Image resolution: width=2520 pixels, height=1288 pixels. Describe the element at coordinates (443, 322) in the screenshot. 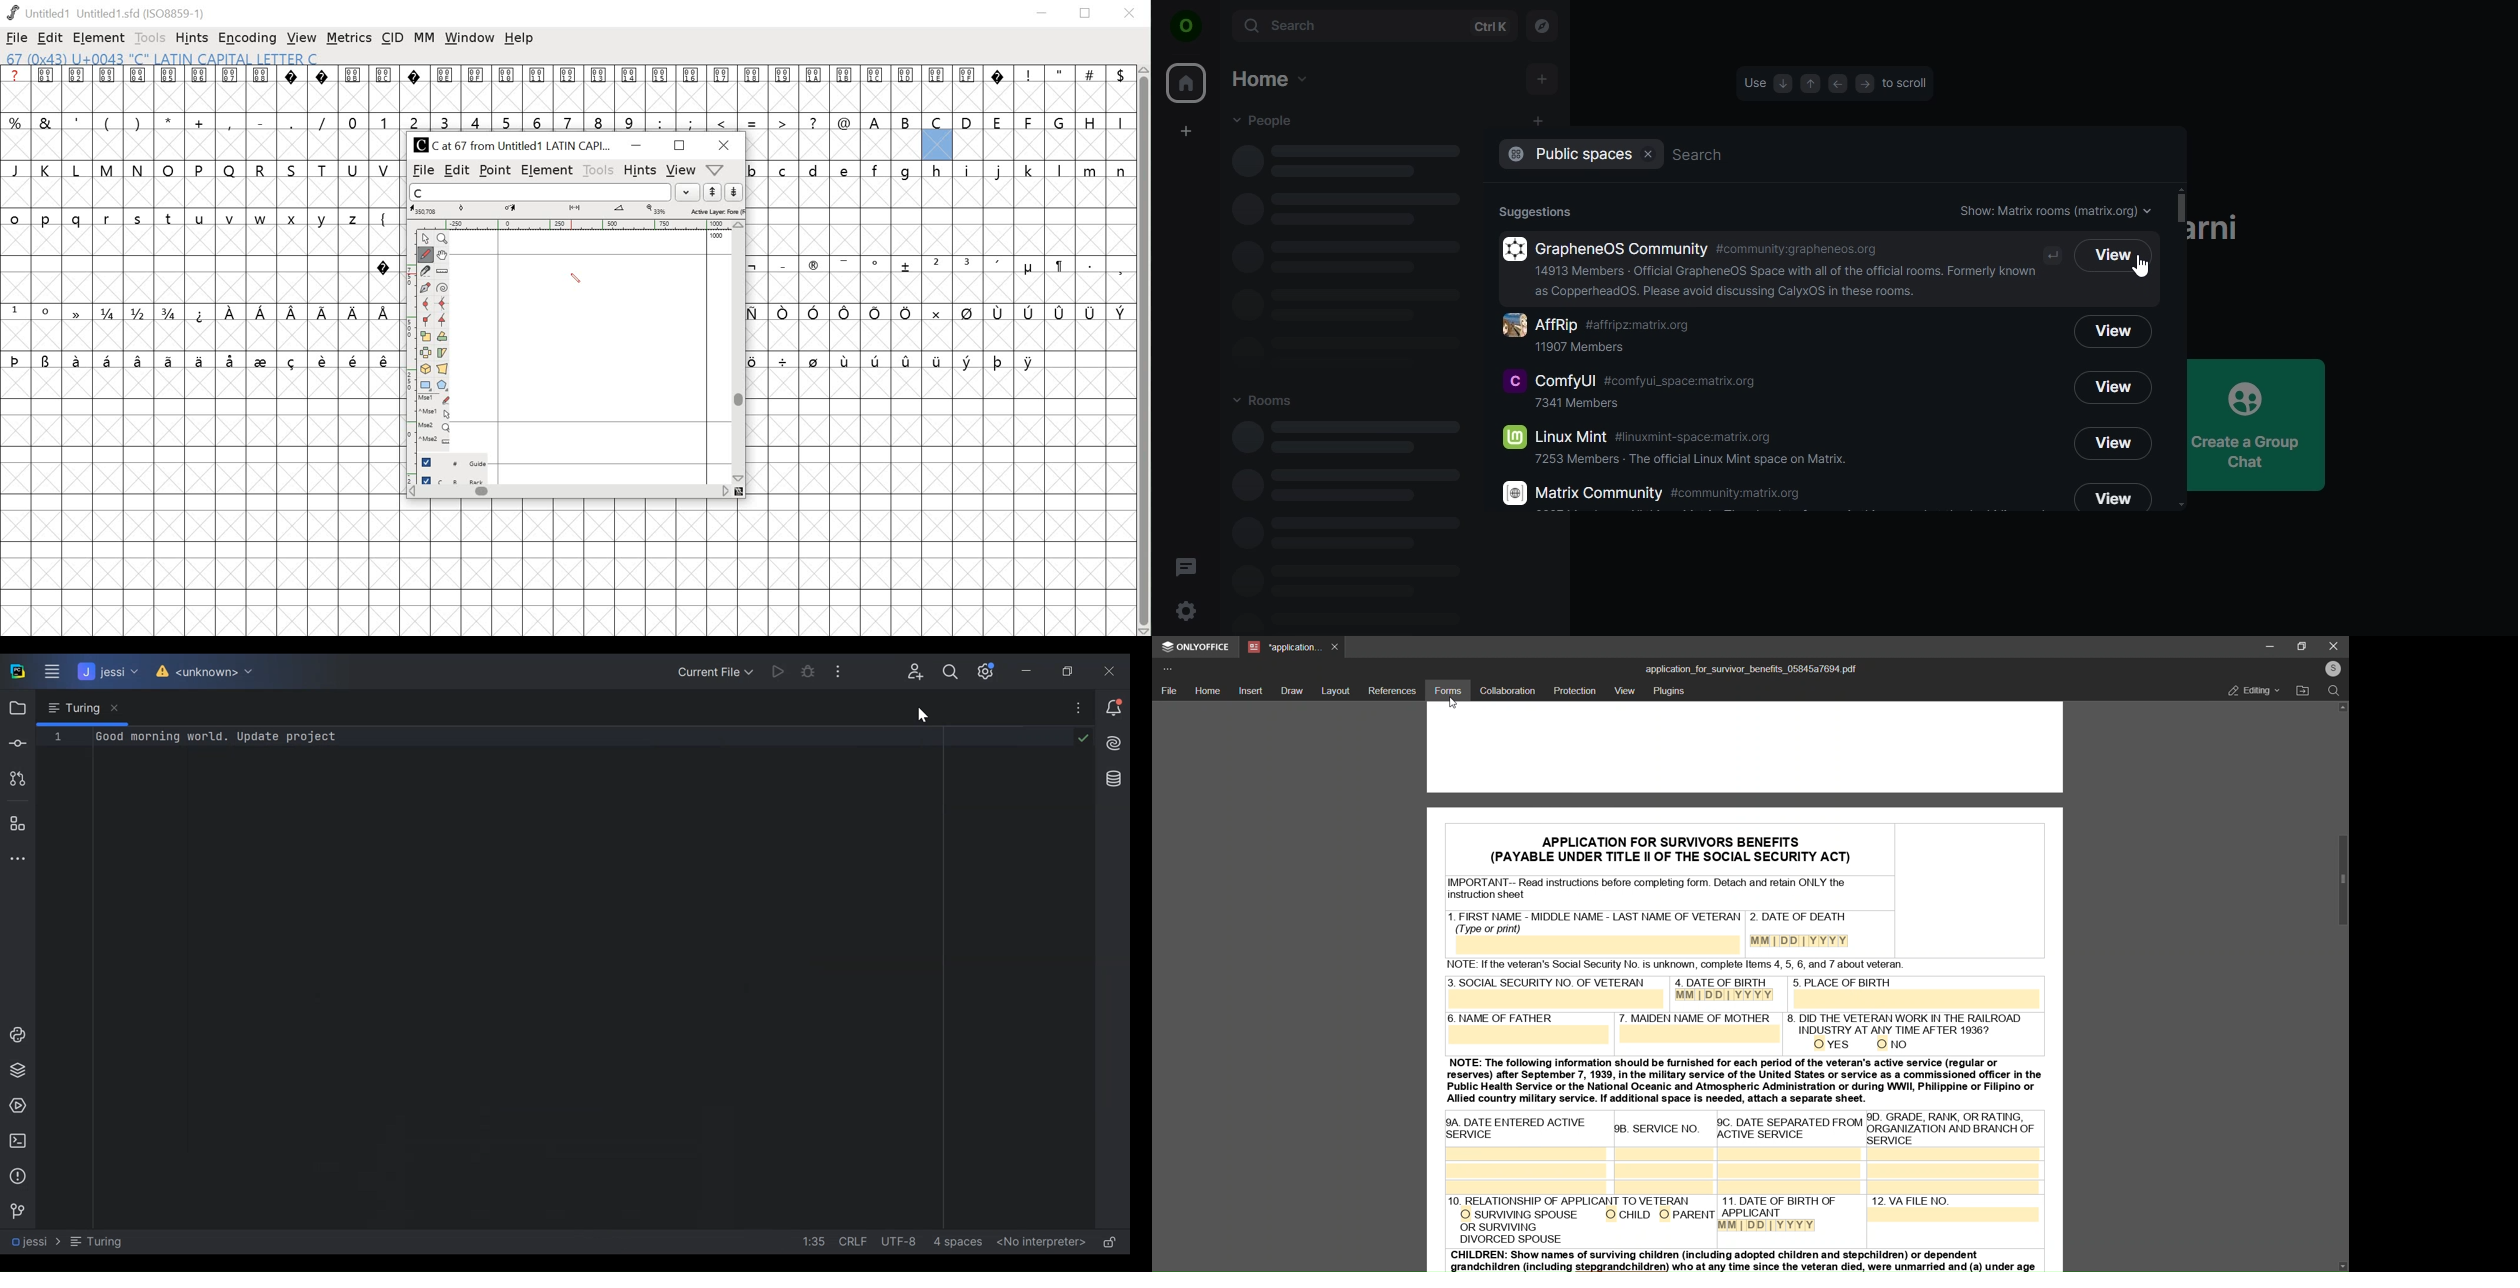

I see `tangent` at that location.